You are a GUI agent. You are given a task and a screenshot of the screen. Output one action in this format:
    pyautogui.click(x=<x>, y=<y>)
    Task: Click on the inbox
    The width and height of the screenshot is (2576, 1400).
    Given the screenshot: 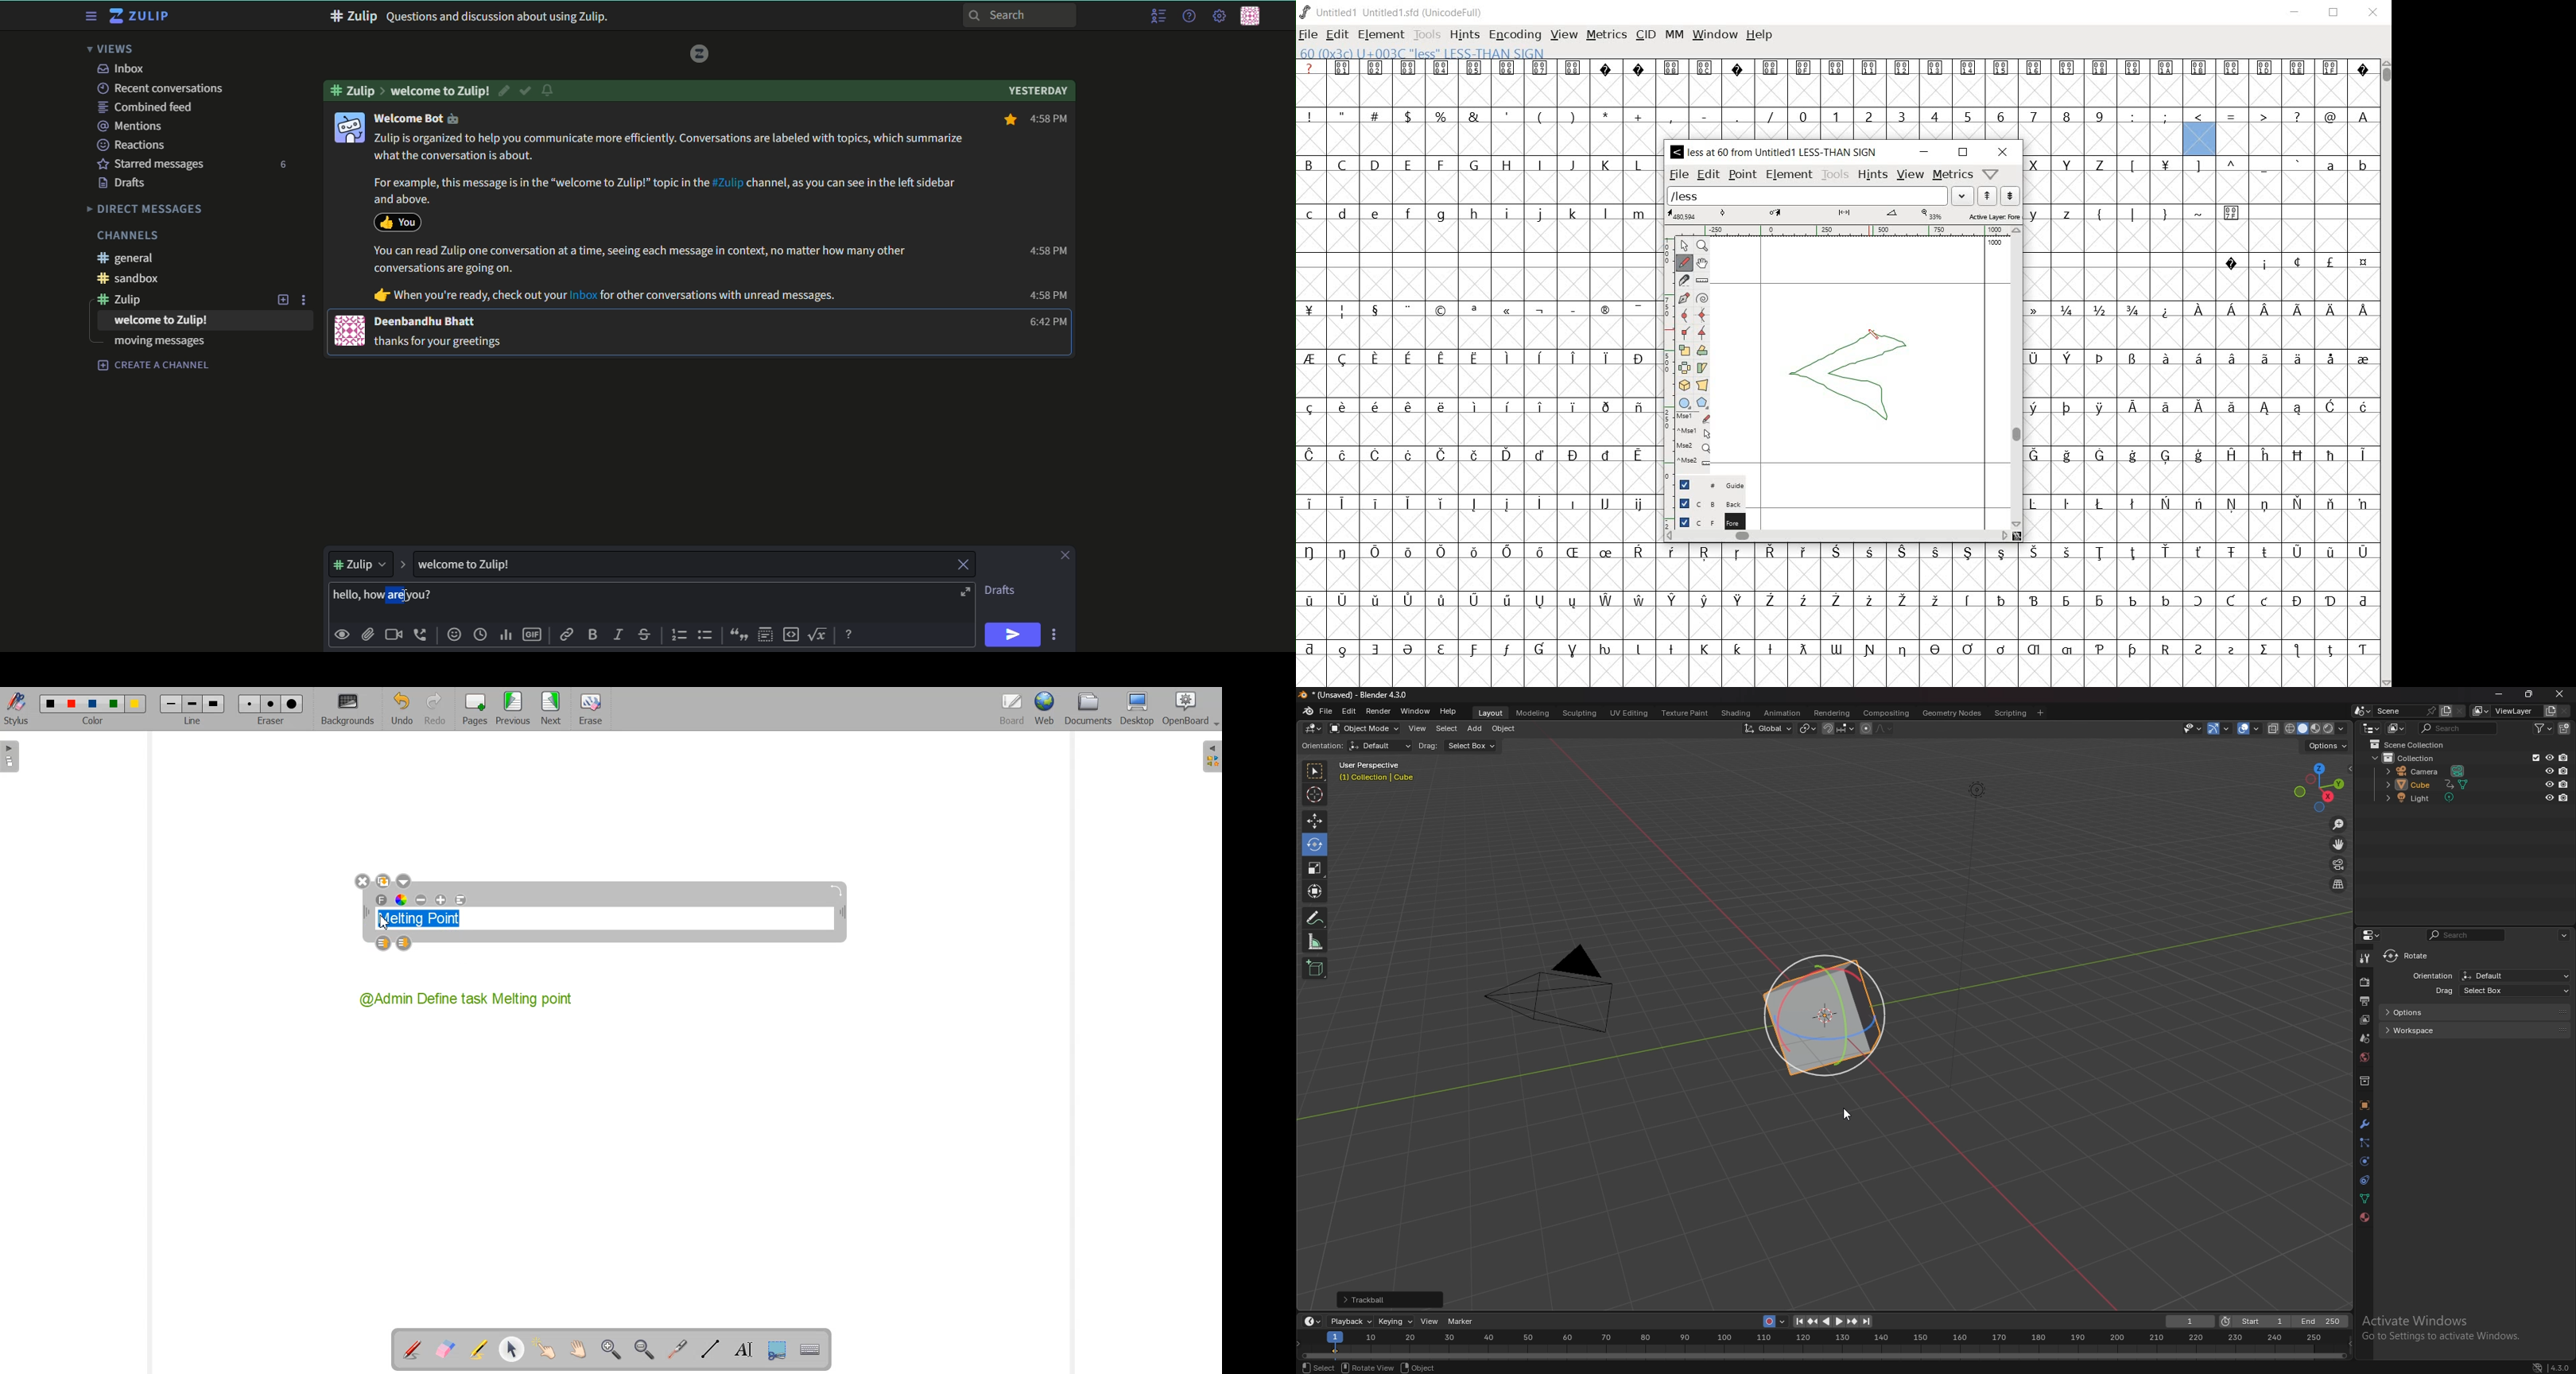 What is the action you would take?
    pyautogui.click(x=120, y=69)
    